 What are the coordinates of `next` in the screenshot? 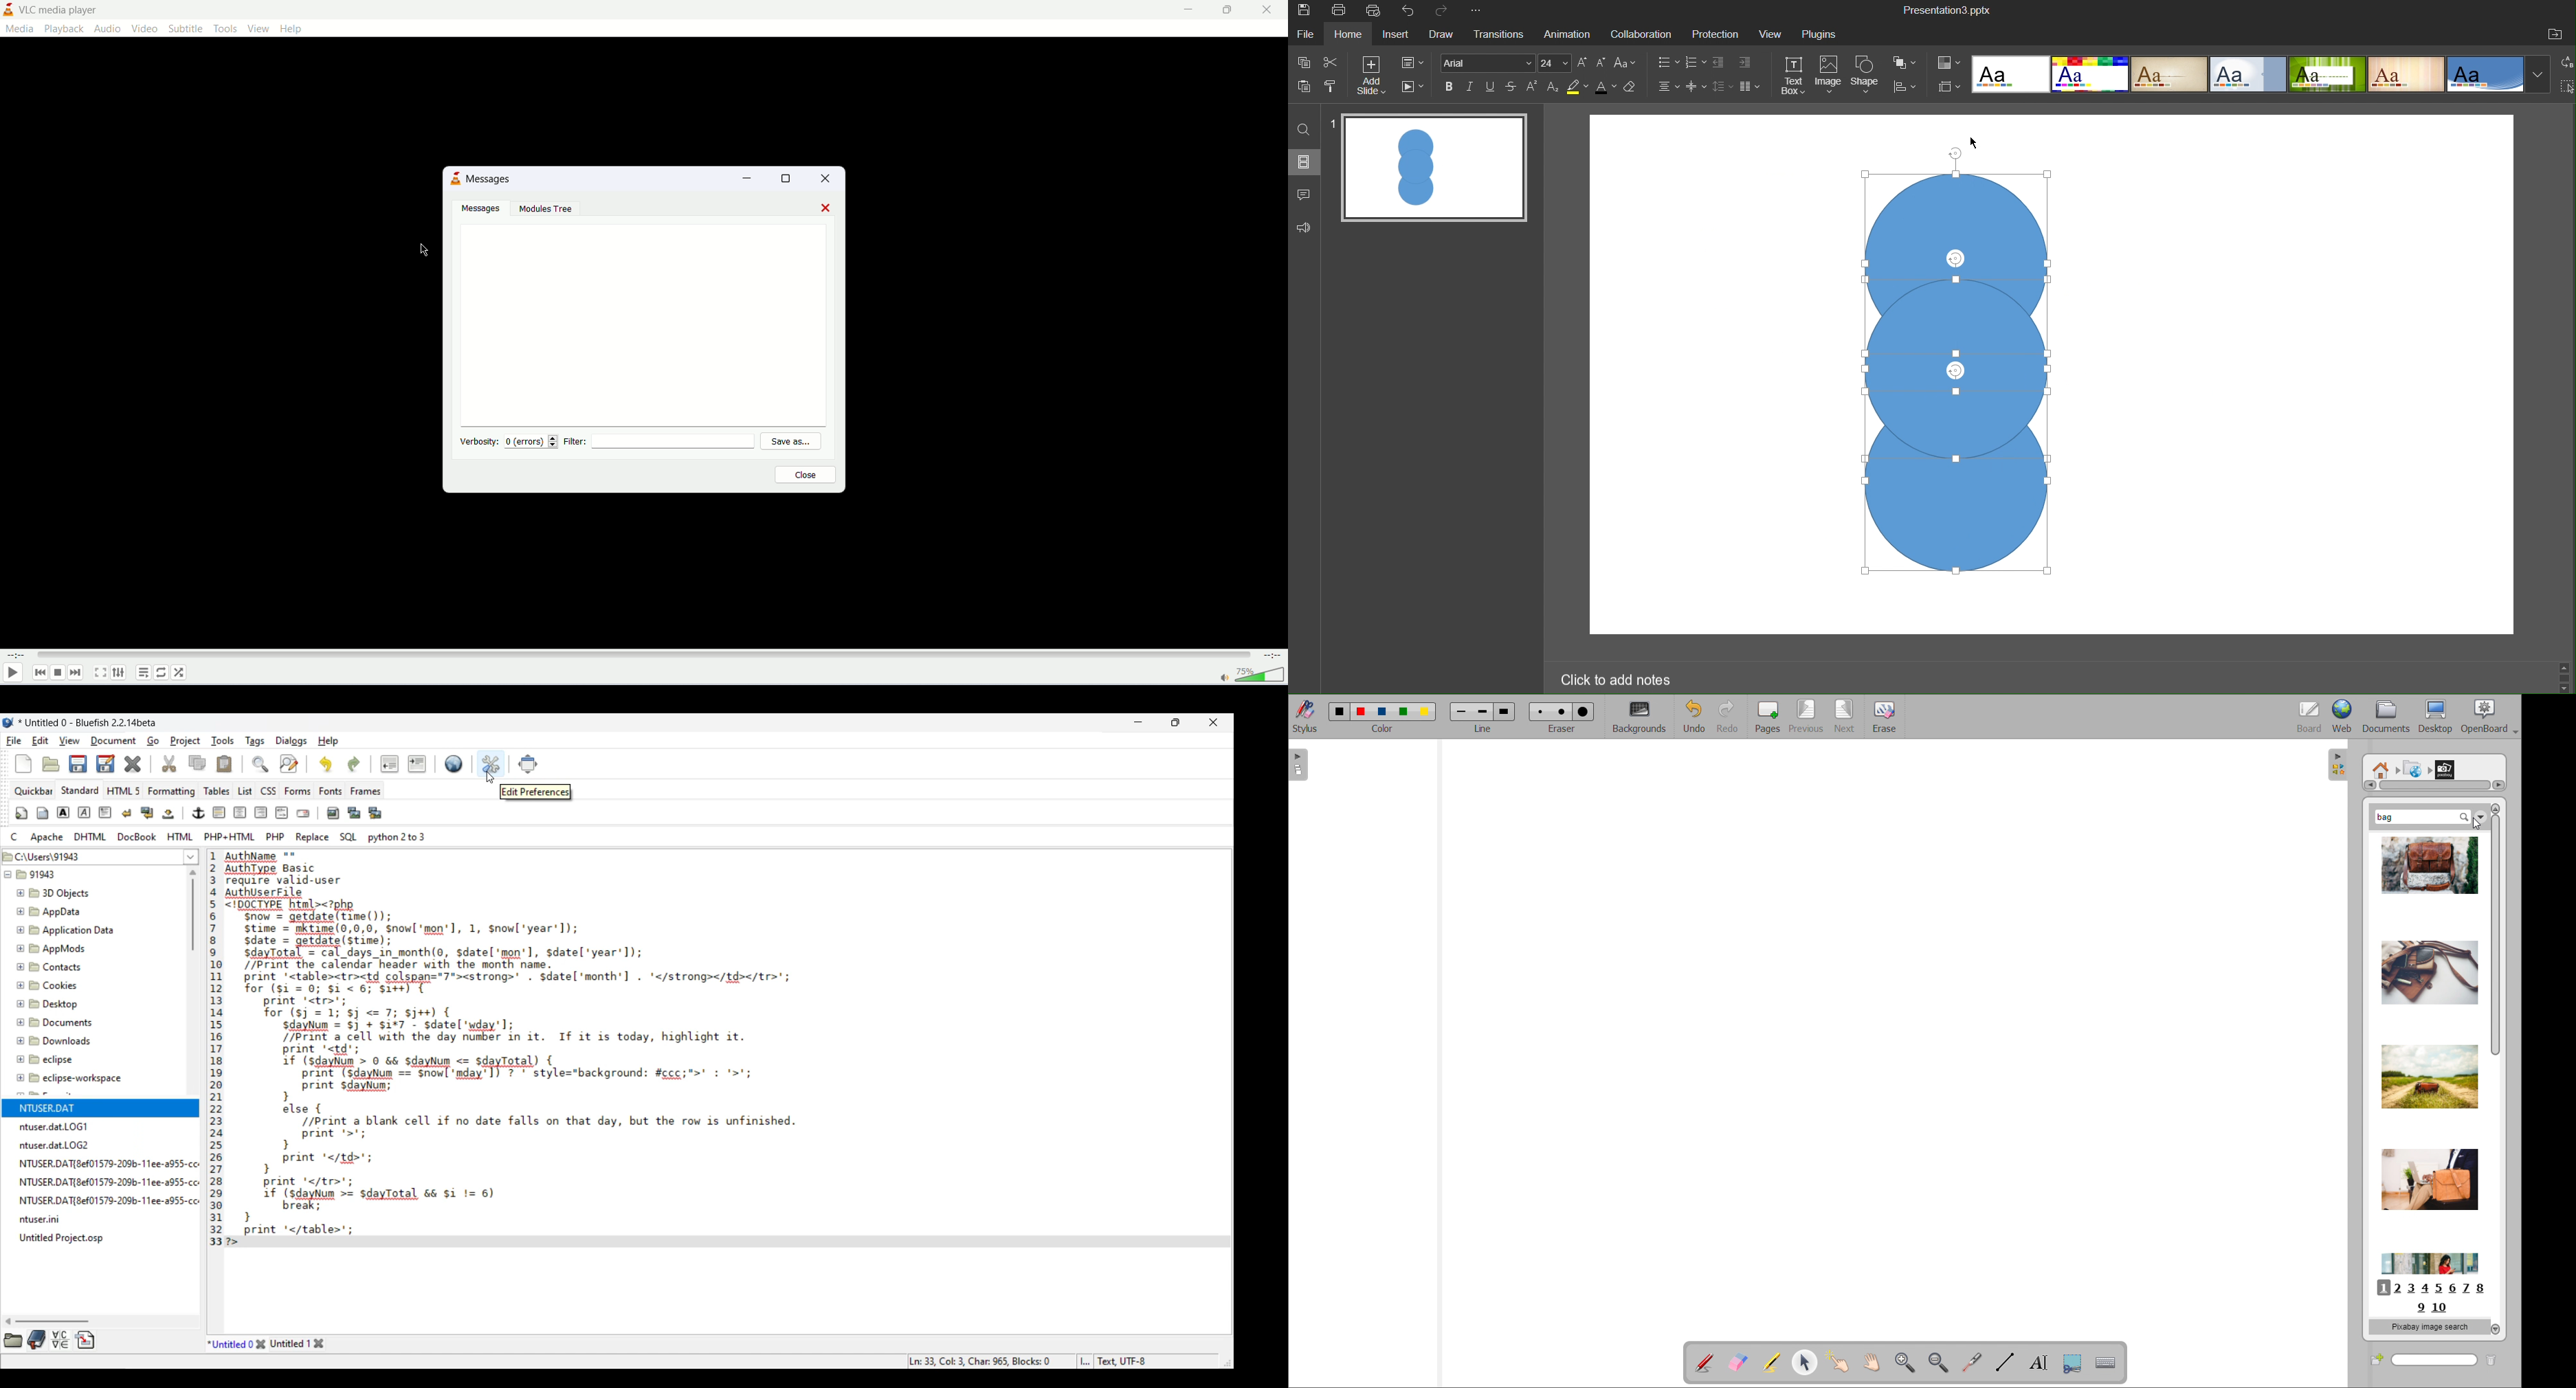 It's located at (77, 672).